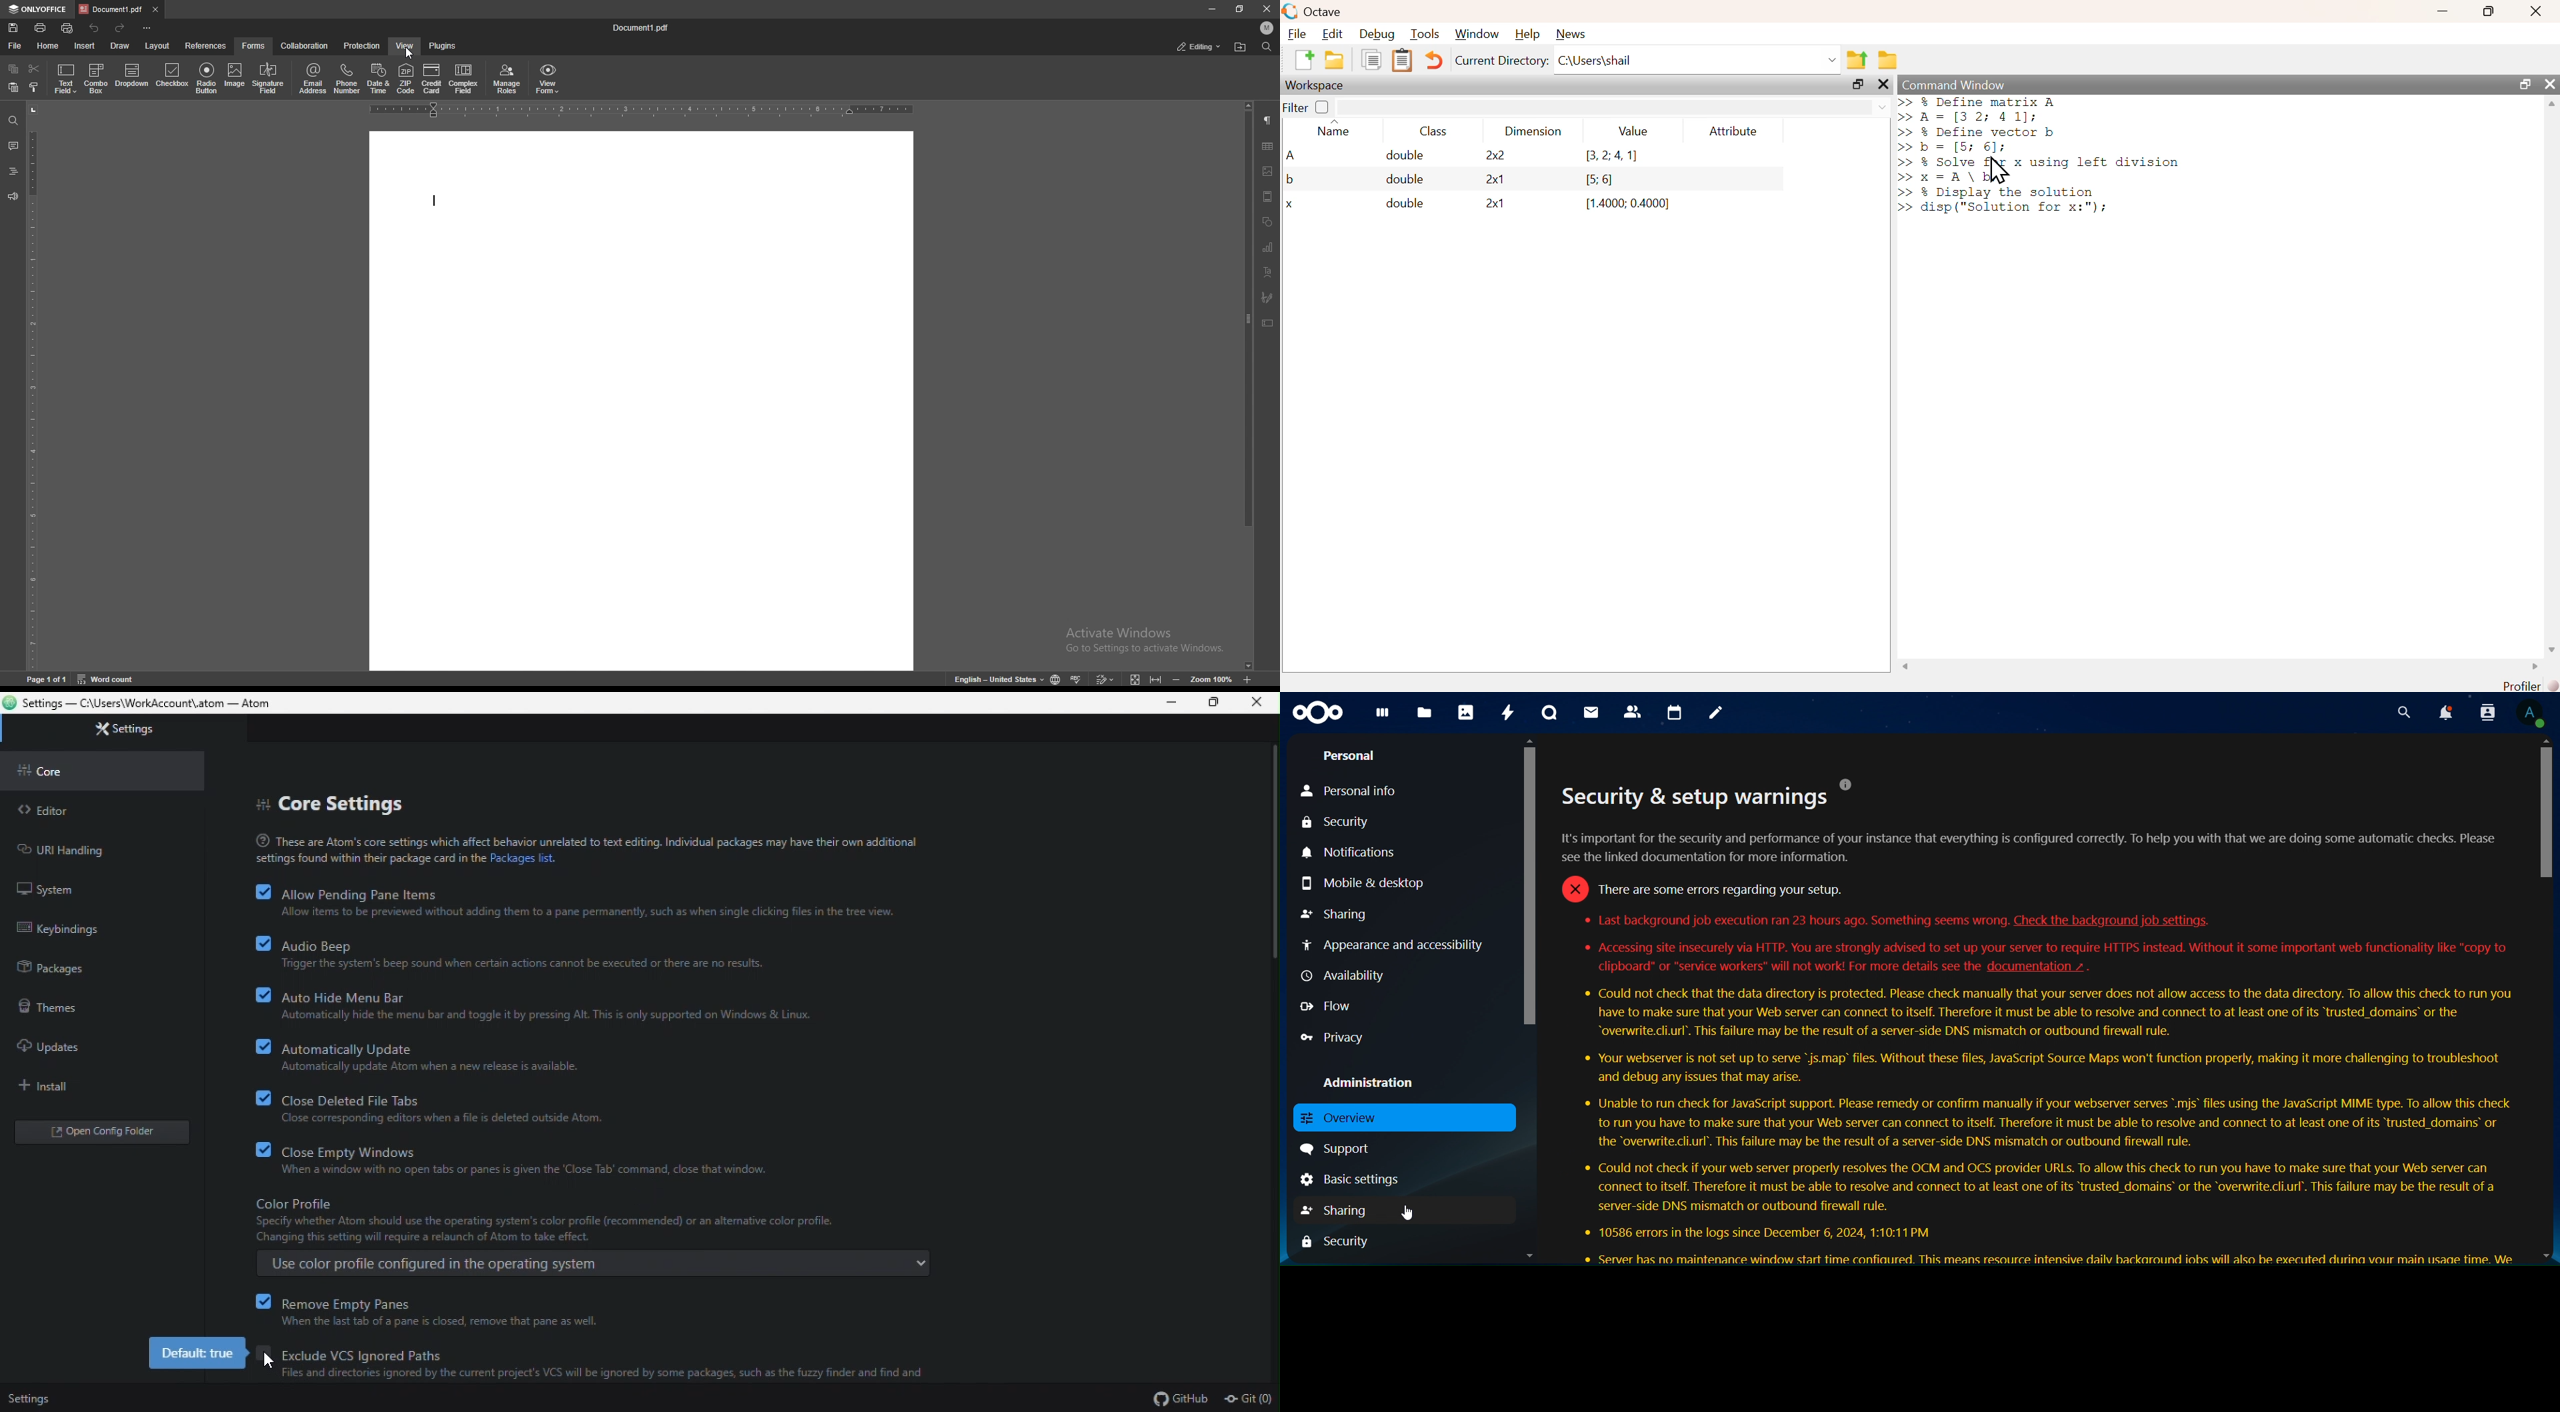 This screenshot has width=2576, height=1428. I want to click on Colour profile, so click(586, 1234).